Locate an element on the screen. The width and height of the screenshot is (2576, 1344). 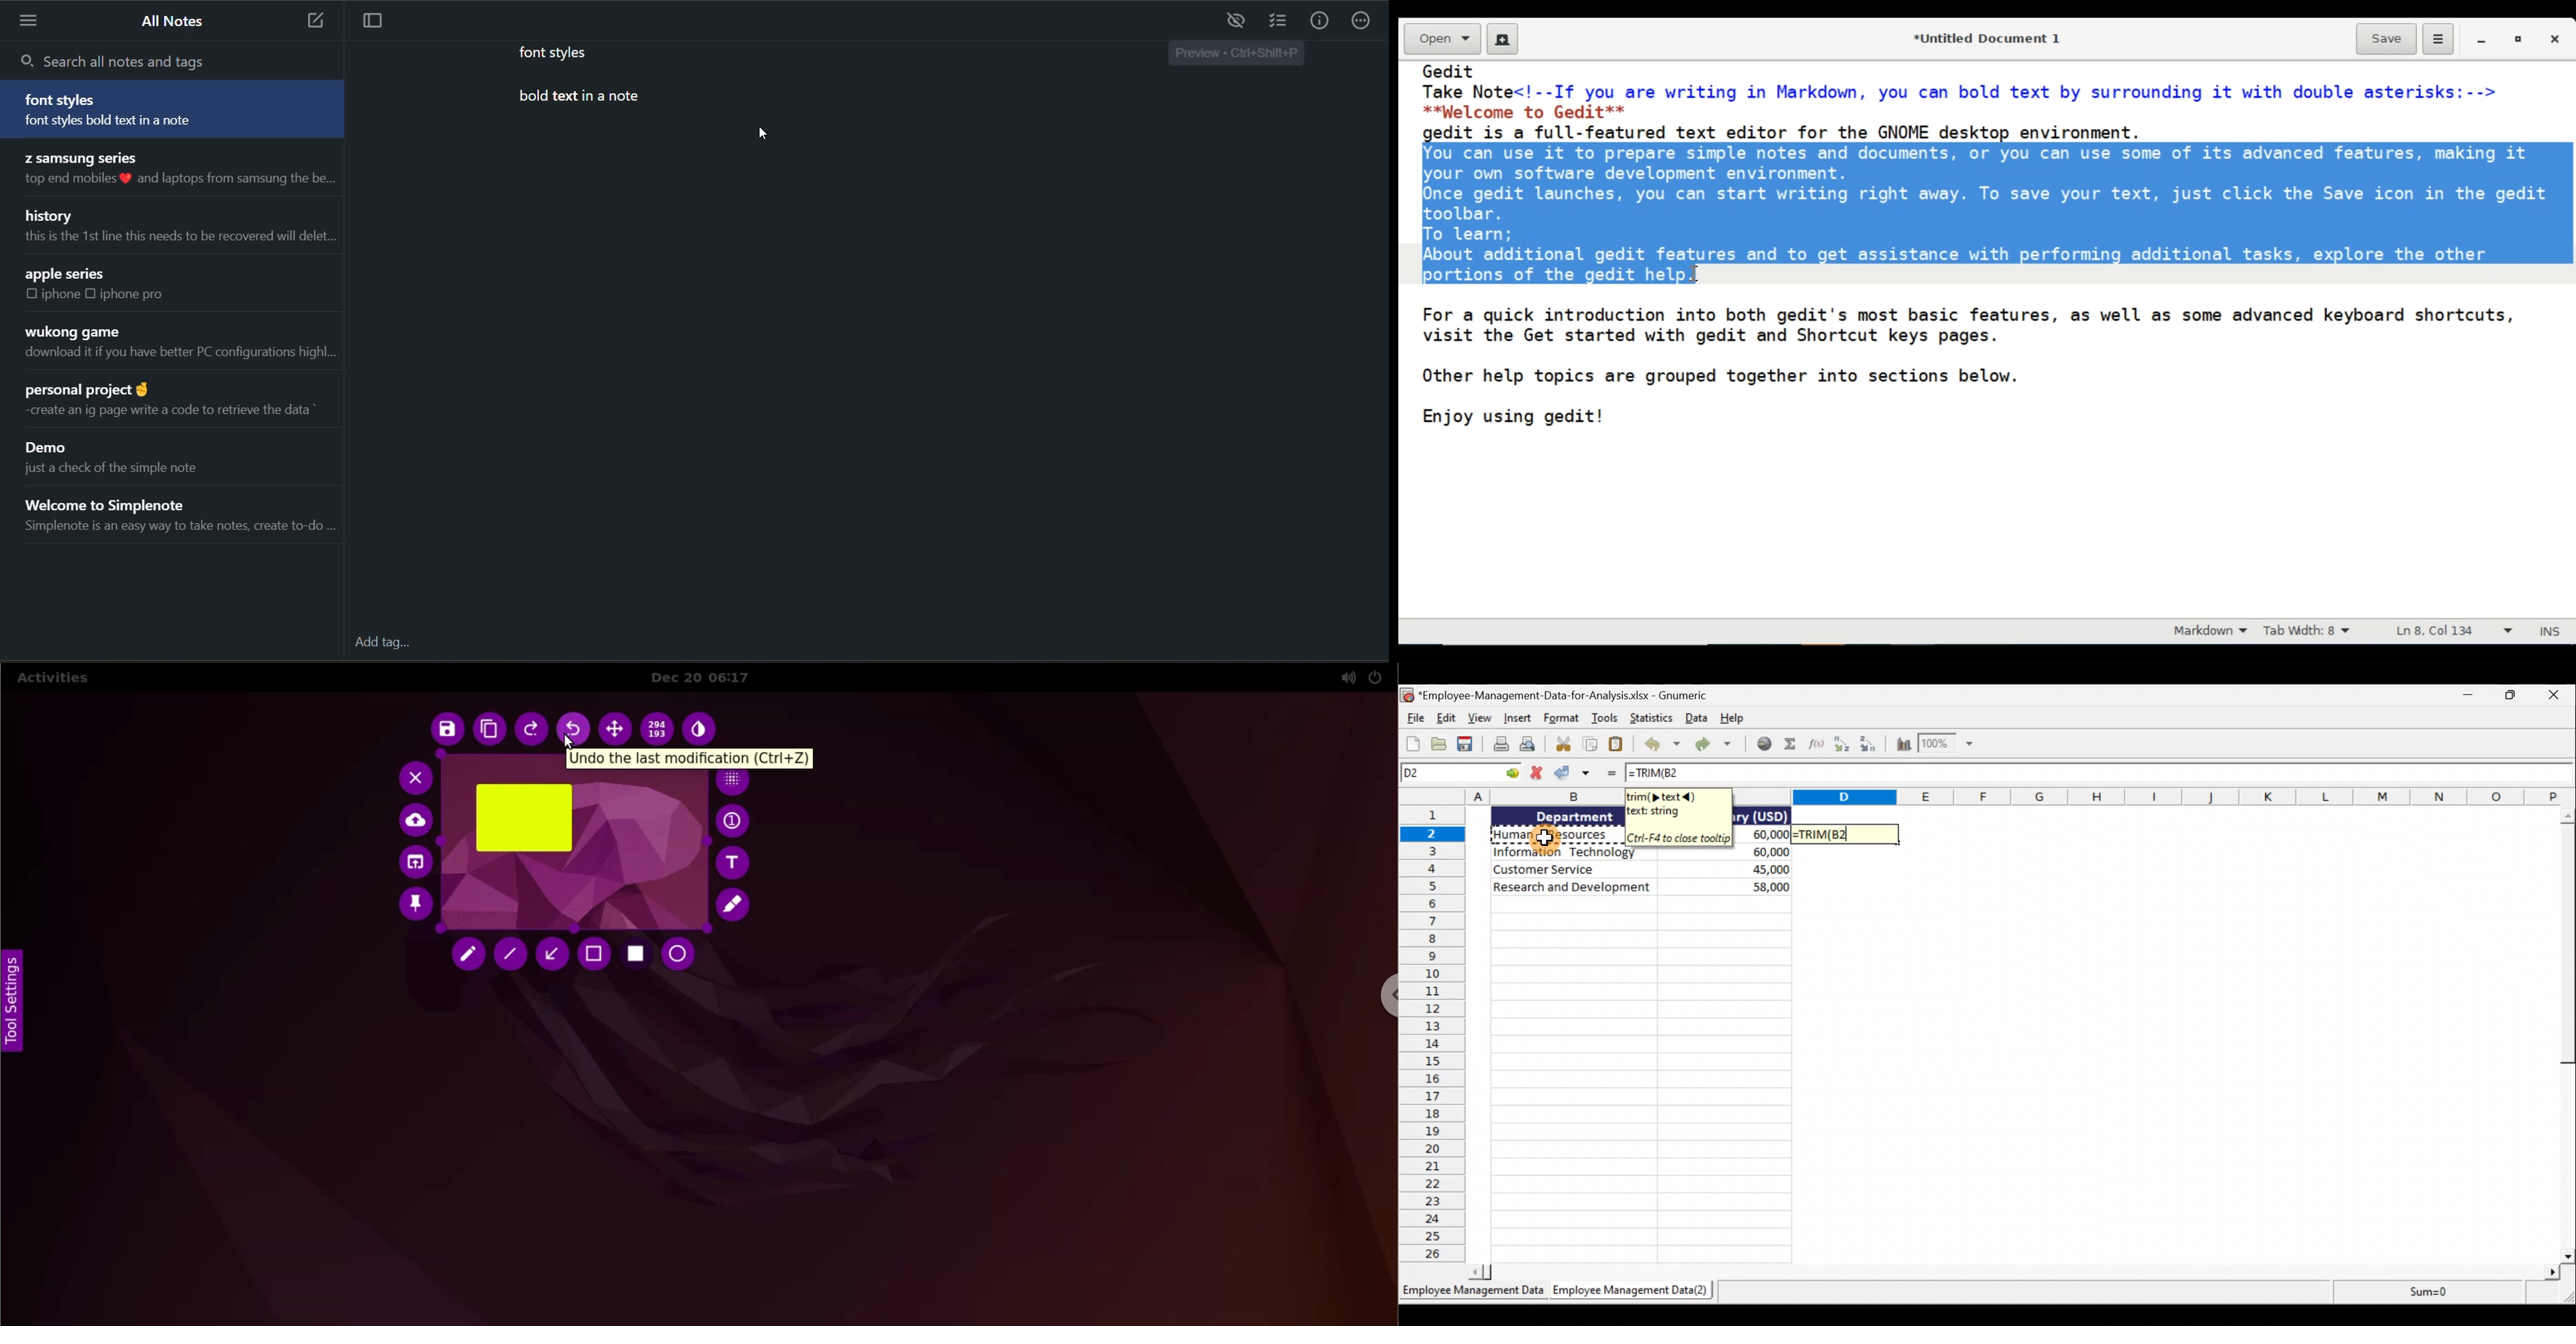
Rows is located at coordinates (1431, 1034).